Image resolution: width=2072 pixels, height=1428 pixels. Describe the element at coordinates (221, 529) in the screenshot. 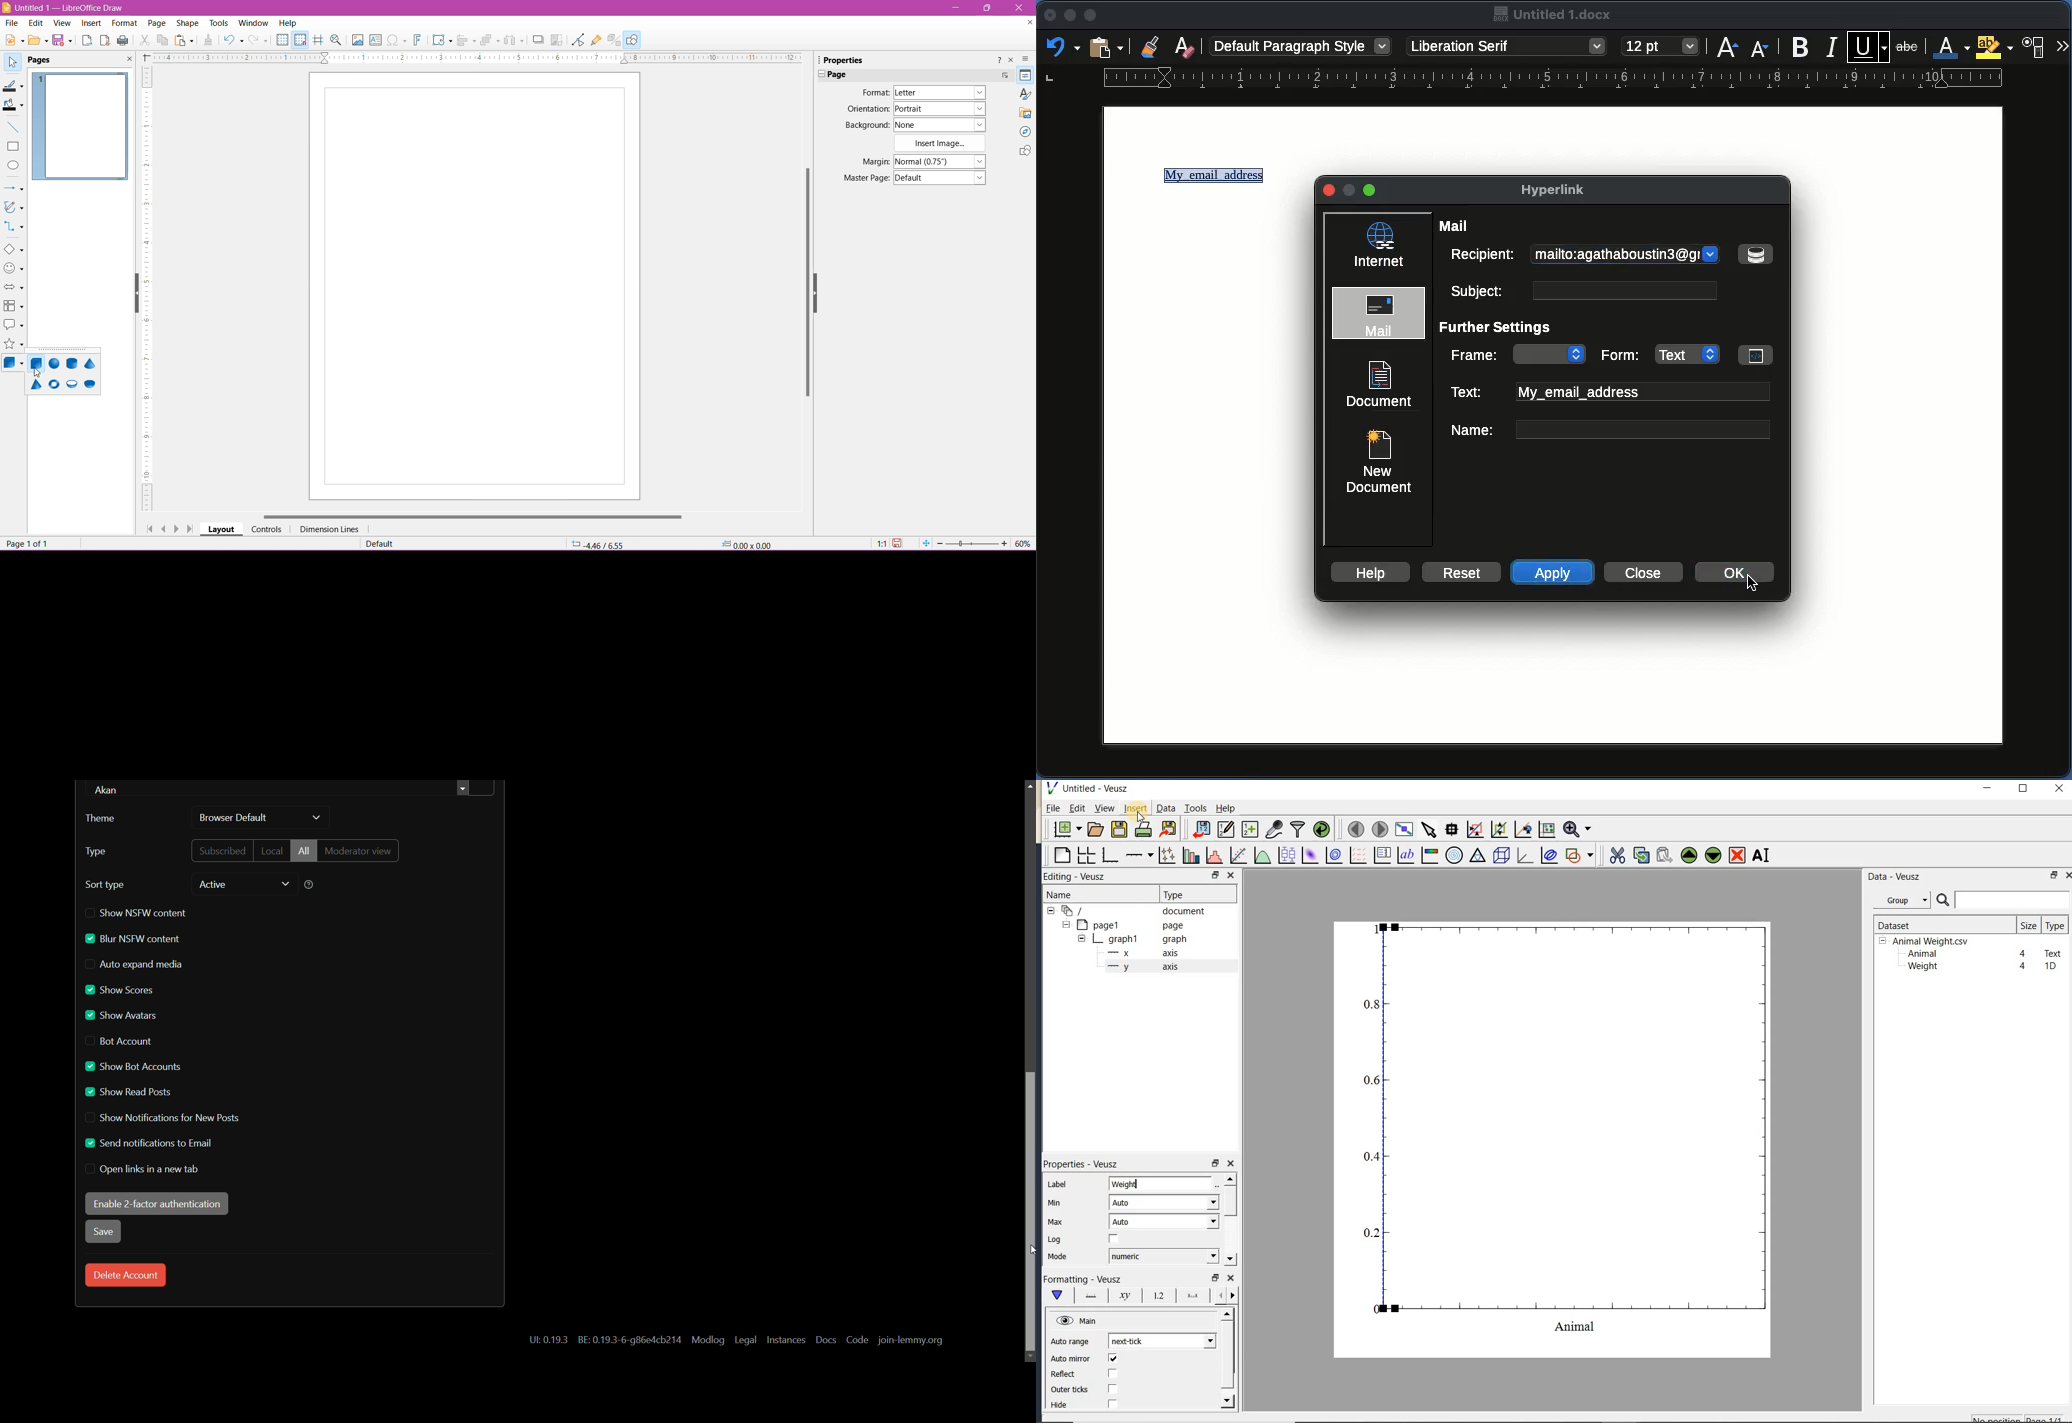

I see `Layout` at that location.